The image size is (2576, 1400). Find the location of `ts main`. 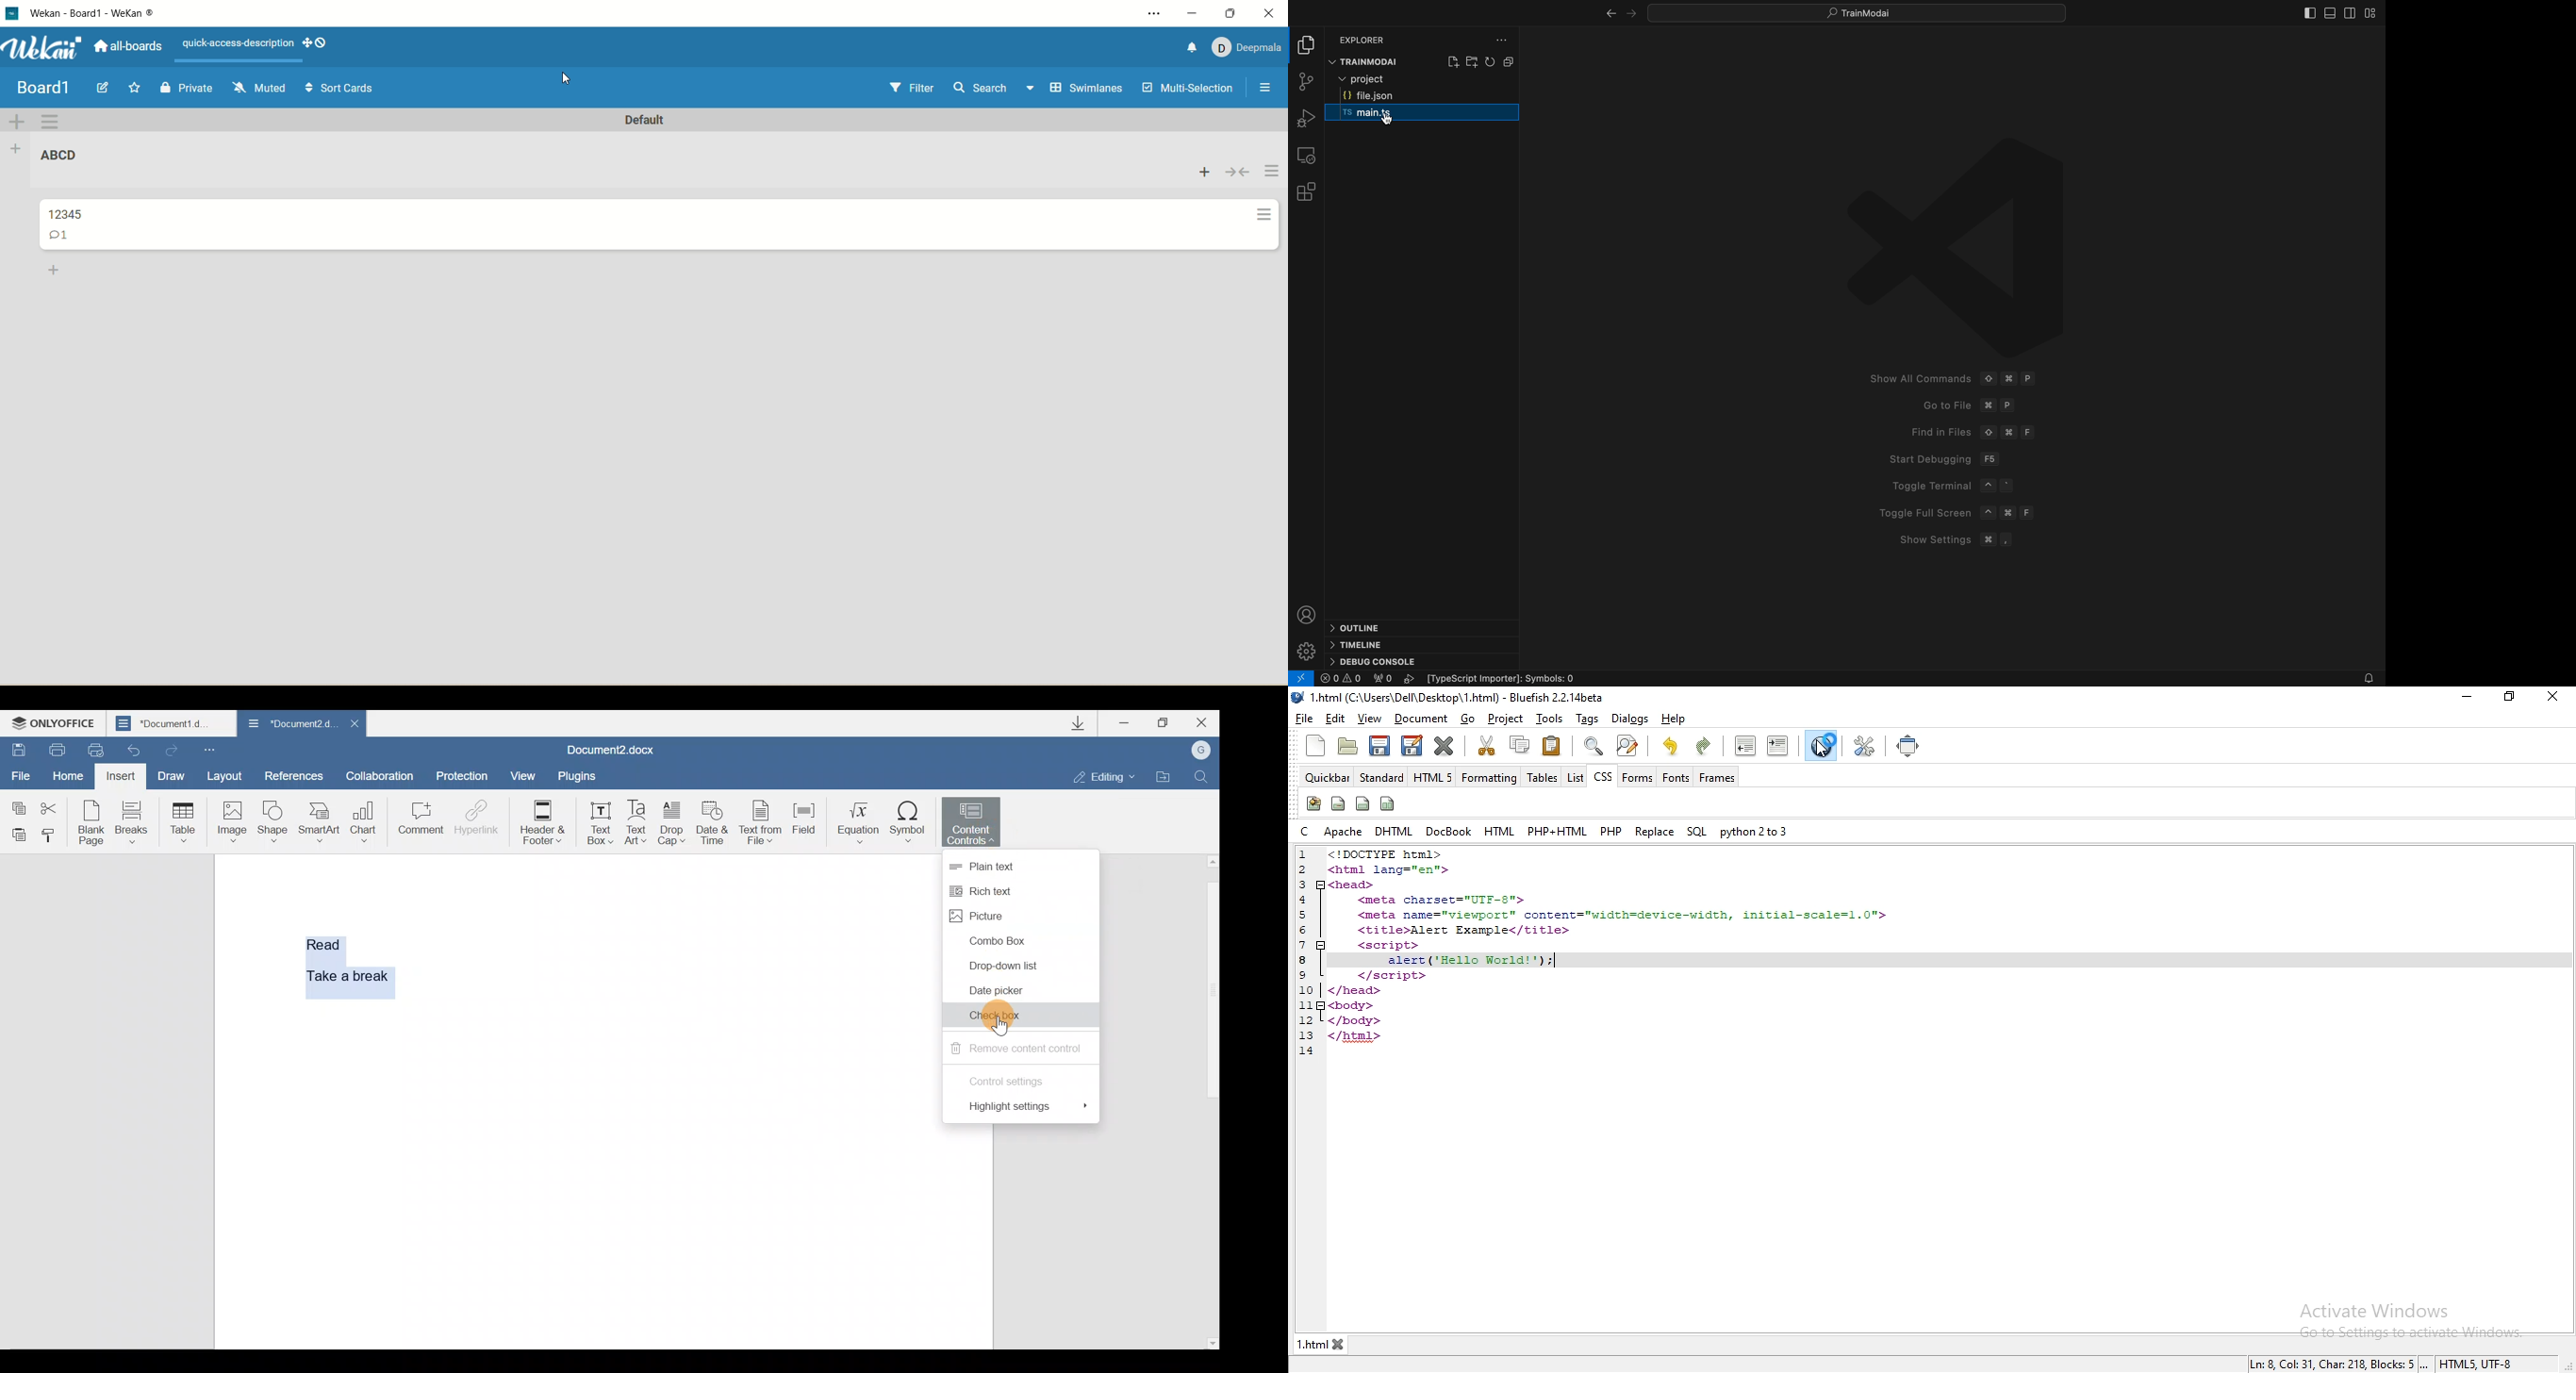

ts main is located at coordinates (1424, 113).